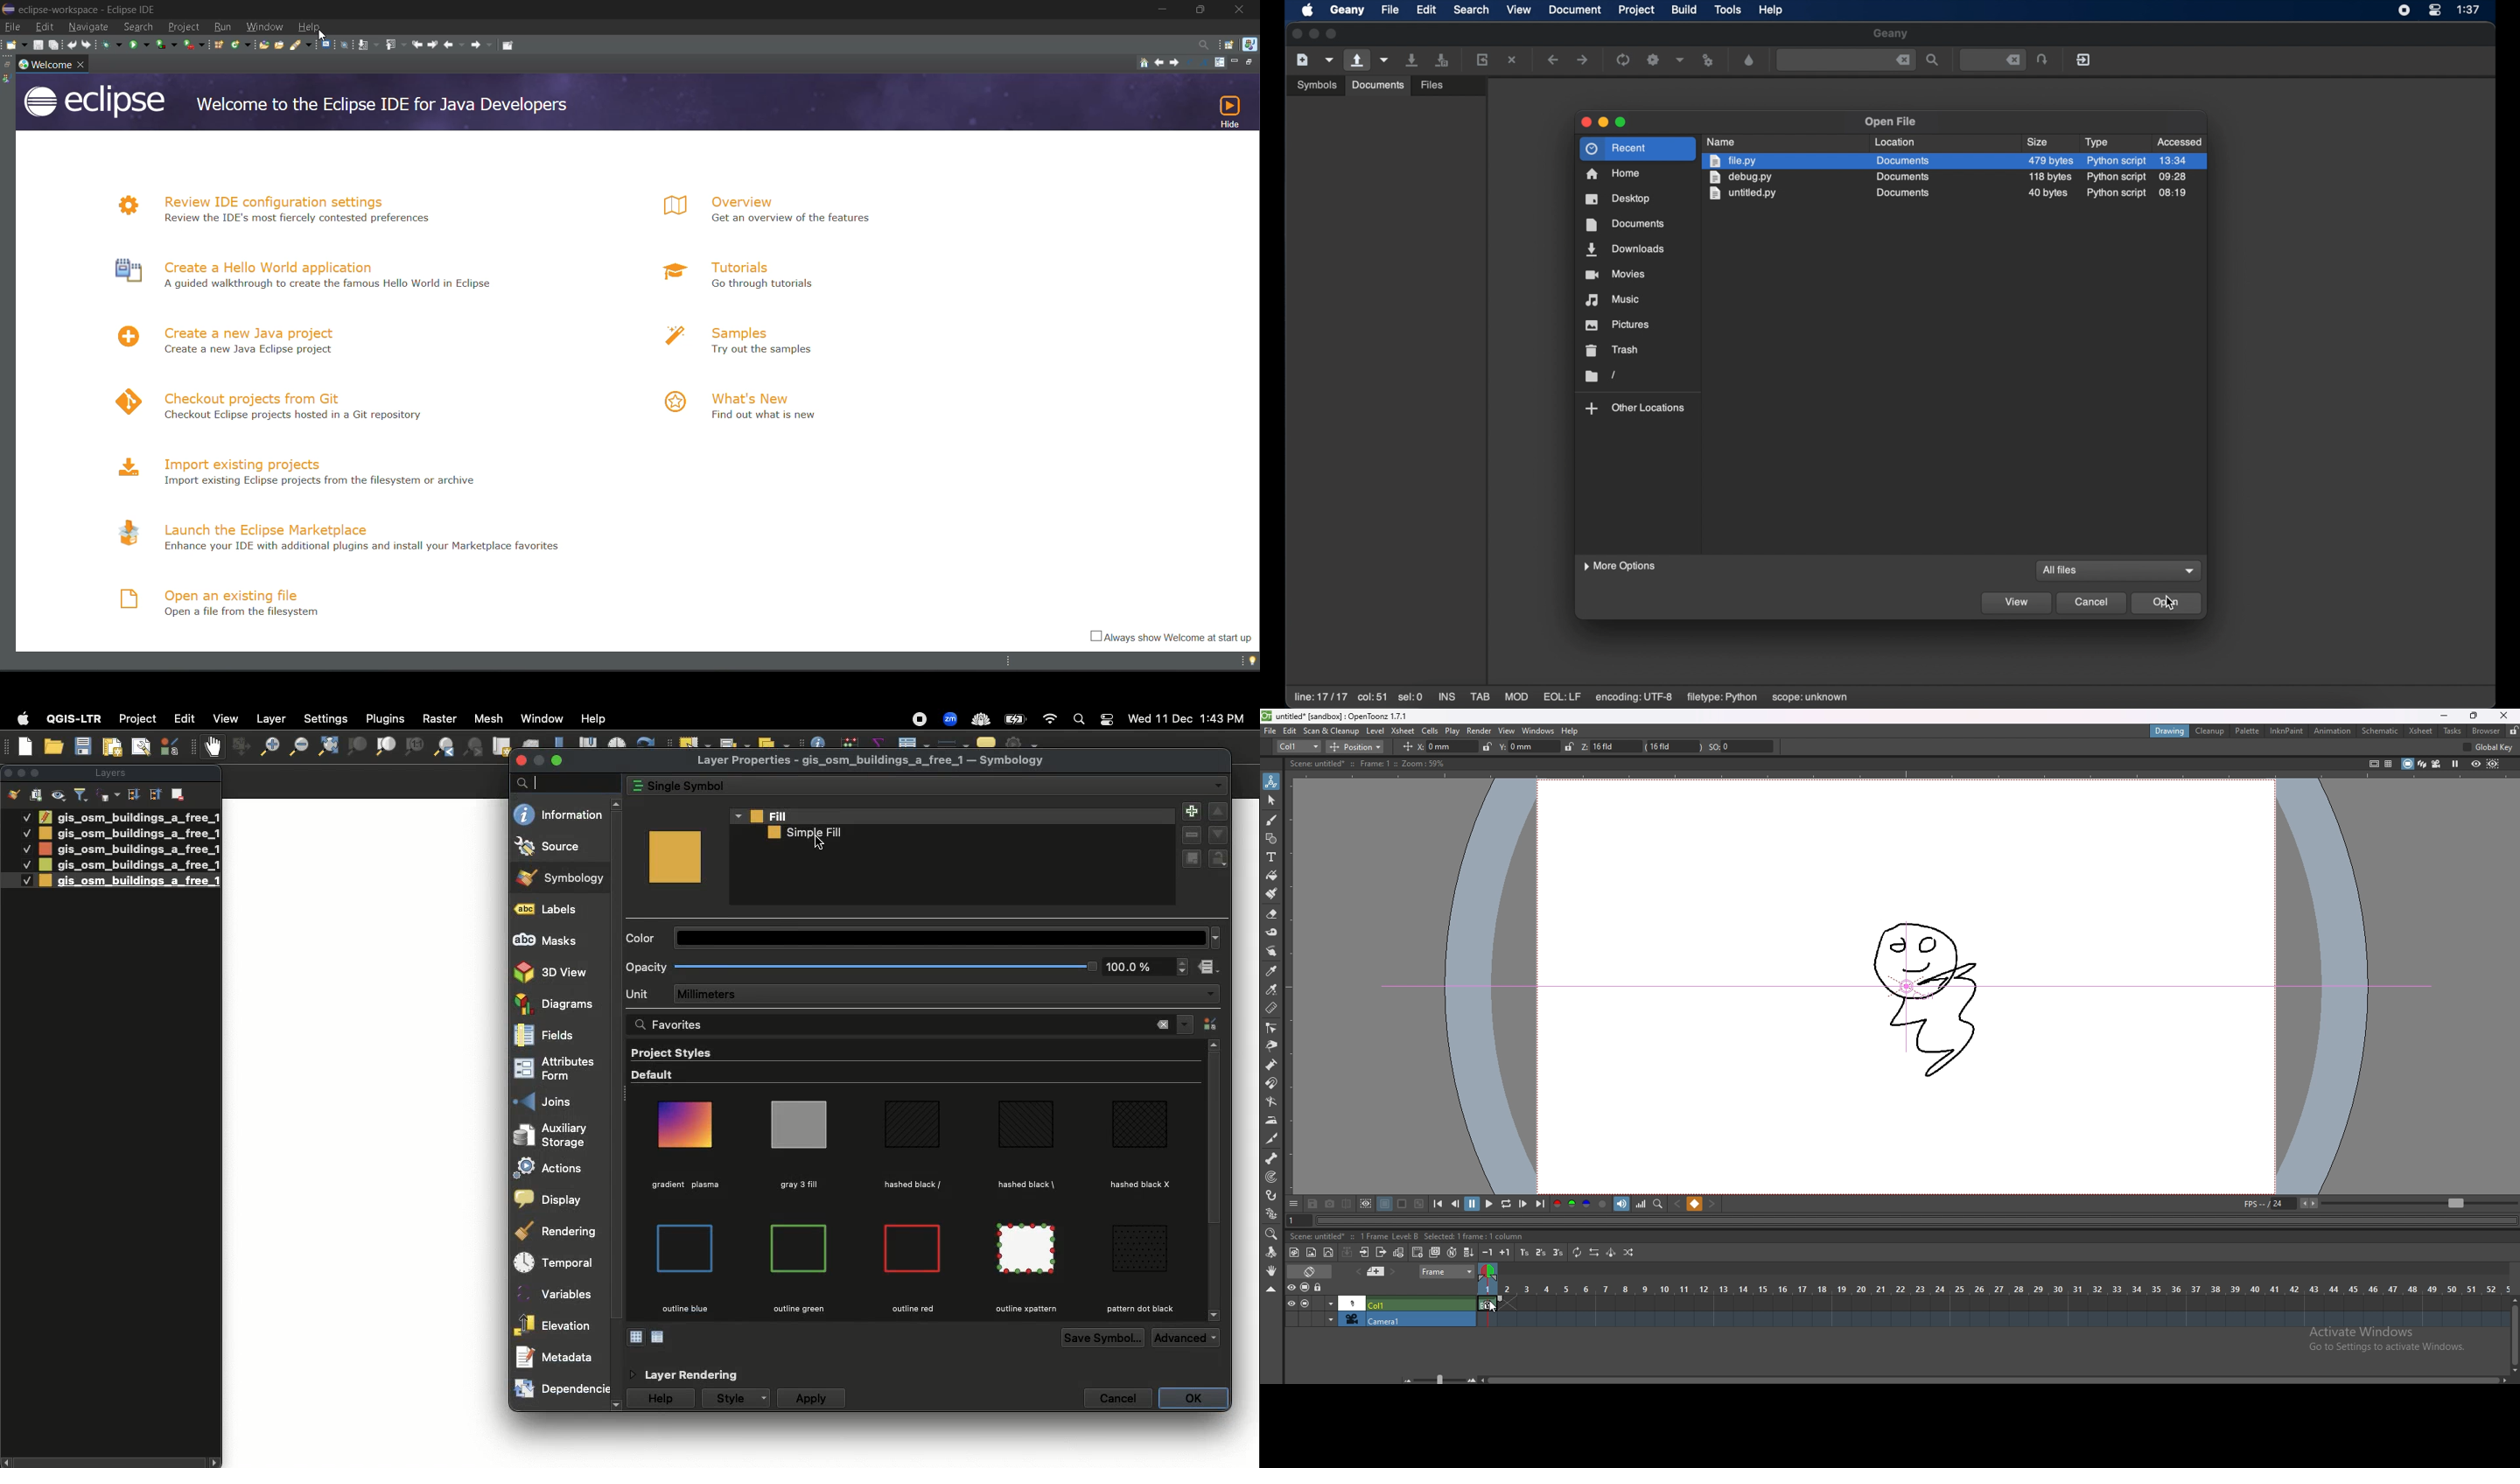 The width and height of the screenshot is (2520, 1484). Describe the element at coordinates (129, 272) in the screenshot. I see `Icon` at that location.